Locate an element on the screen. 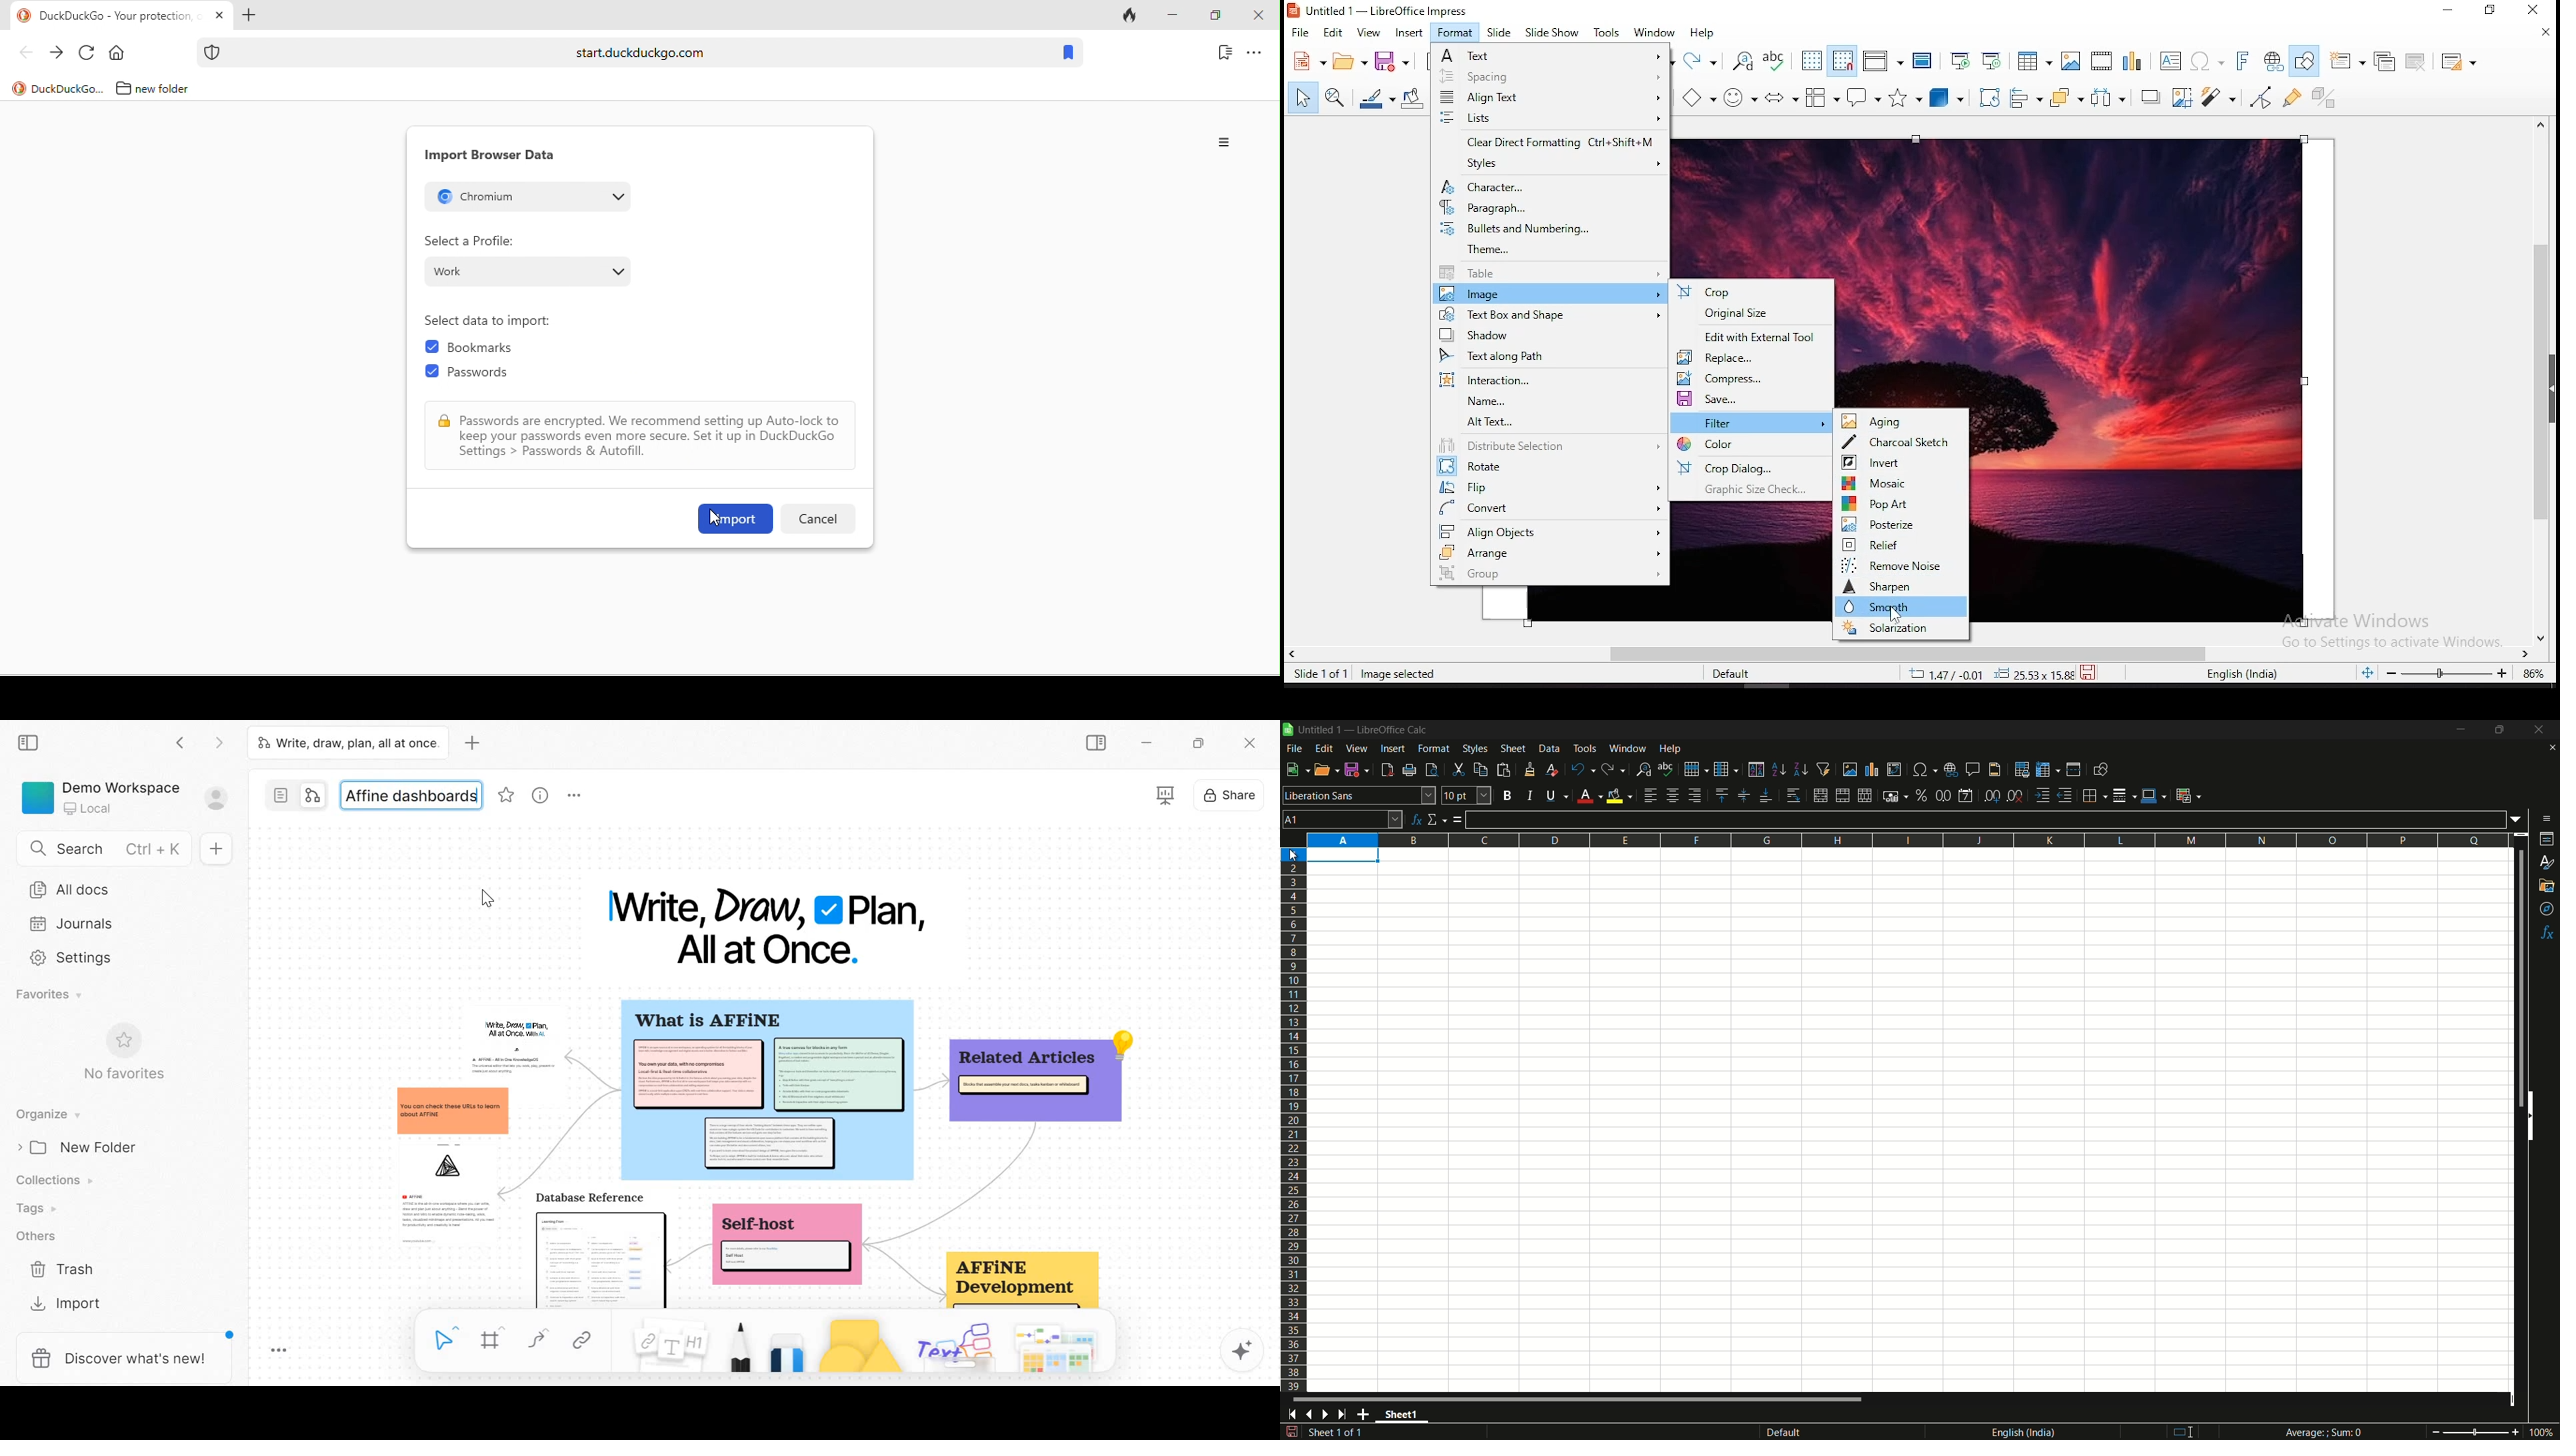 The width and height of the screenshot is (2576, 1456). distribute is located at coordinates (2108, 99).